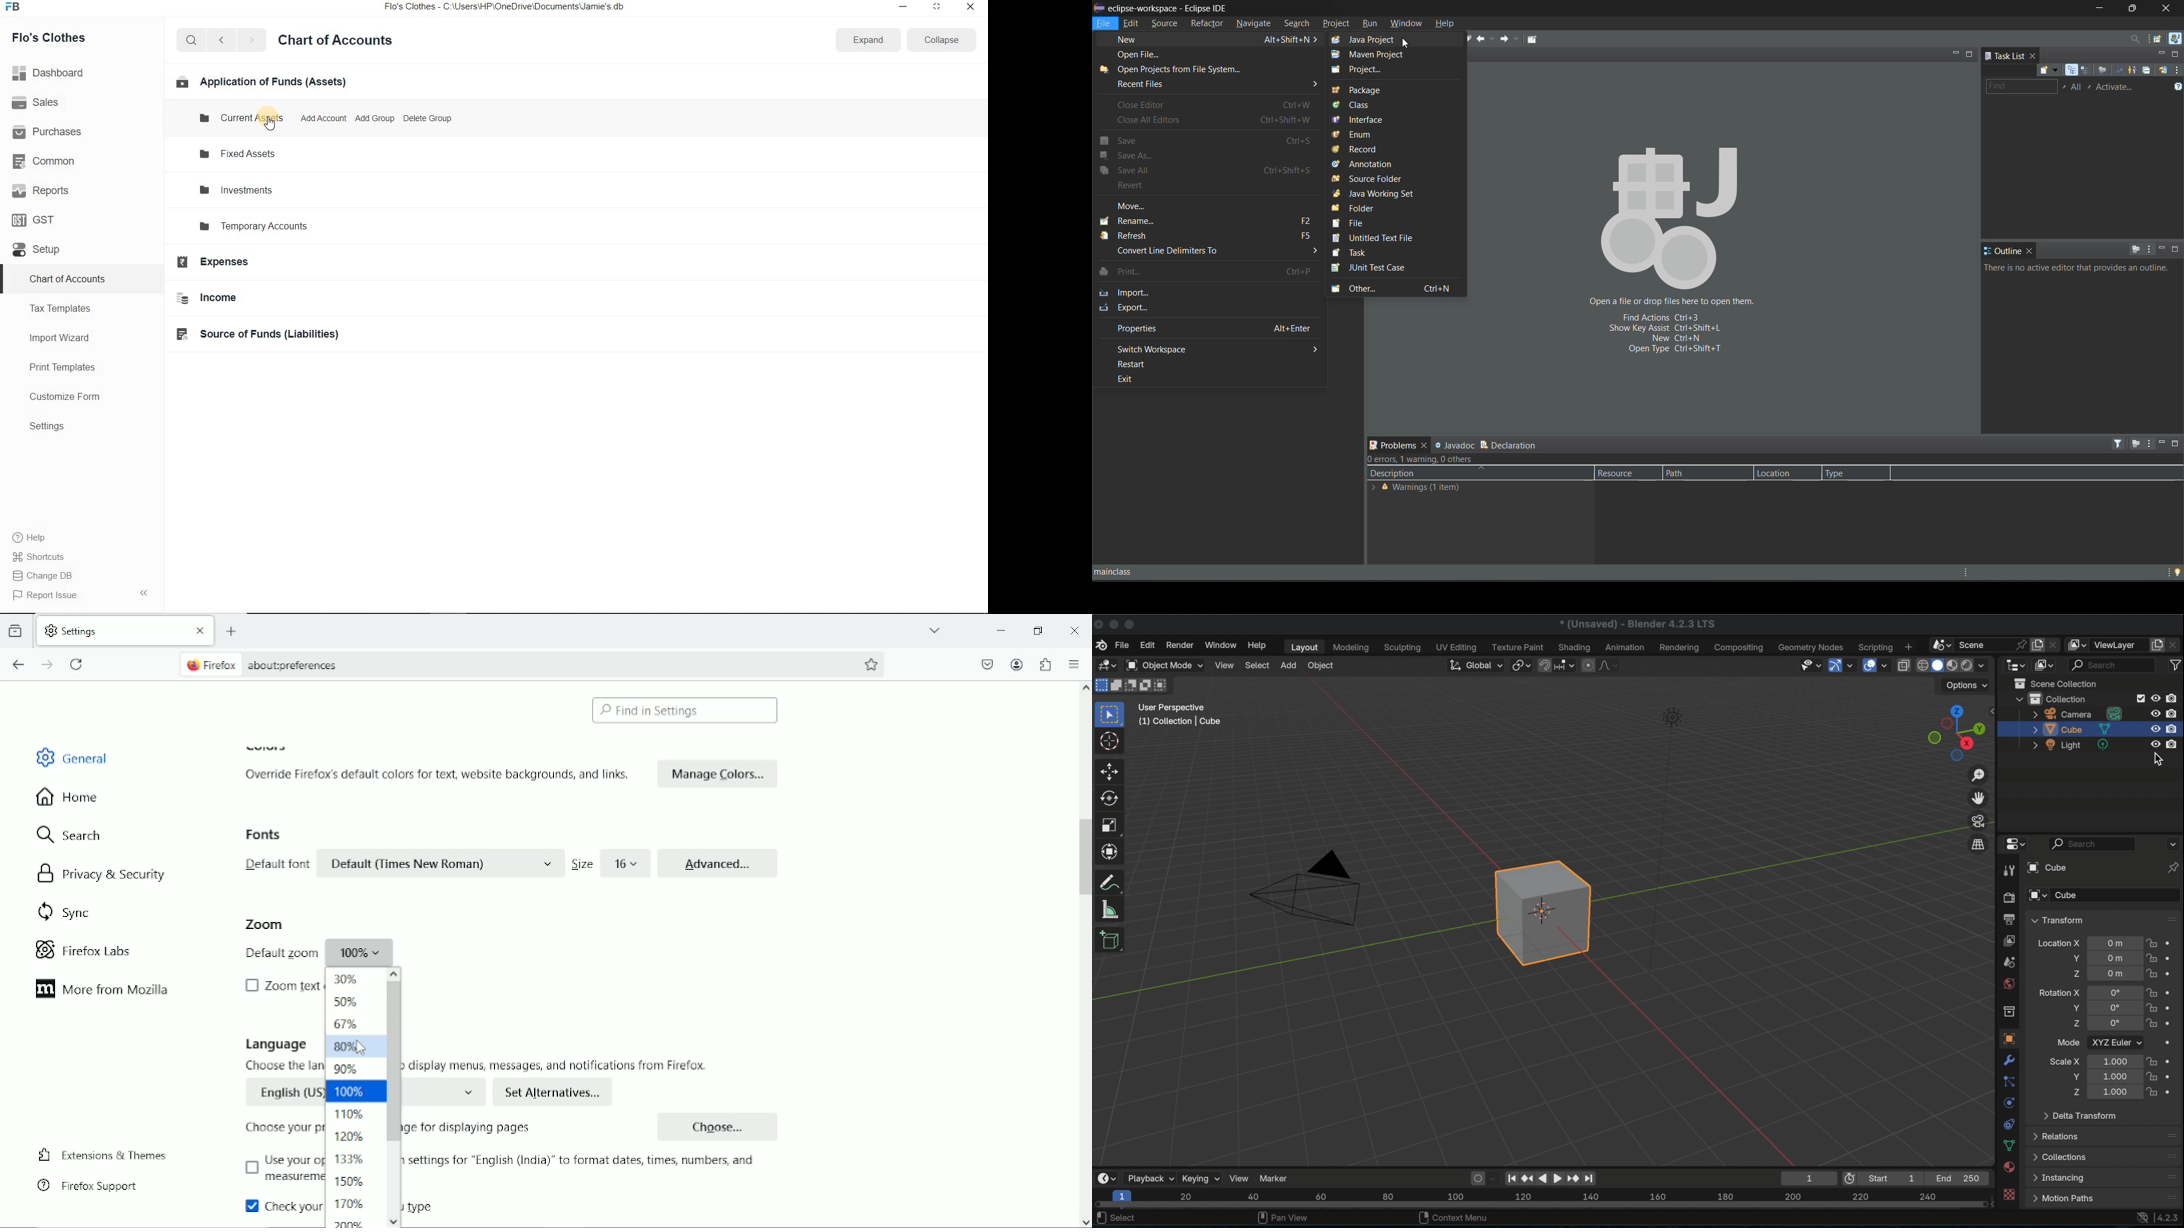 Image resolution: width=2184 pixels, height=1232 pixels. Describe the element at coordinates (2173, 941) in the screenshot. I see `animate property` at that location.